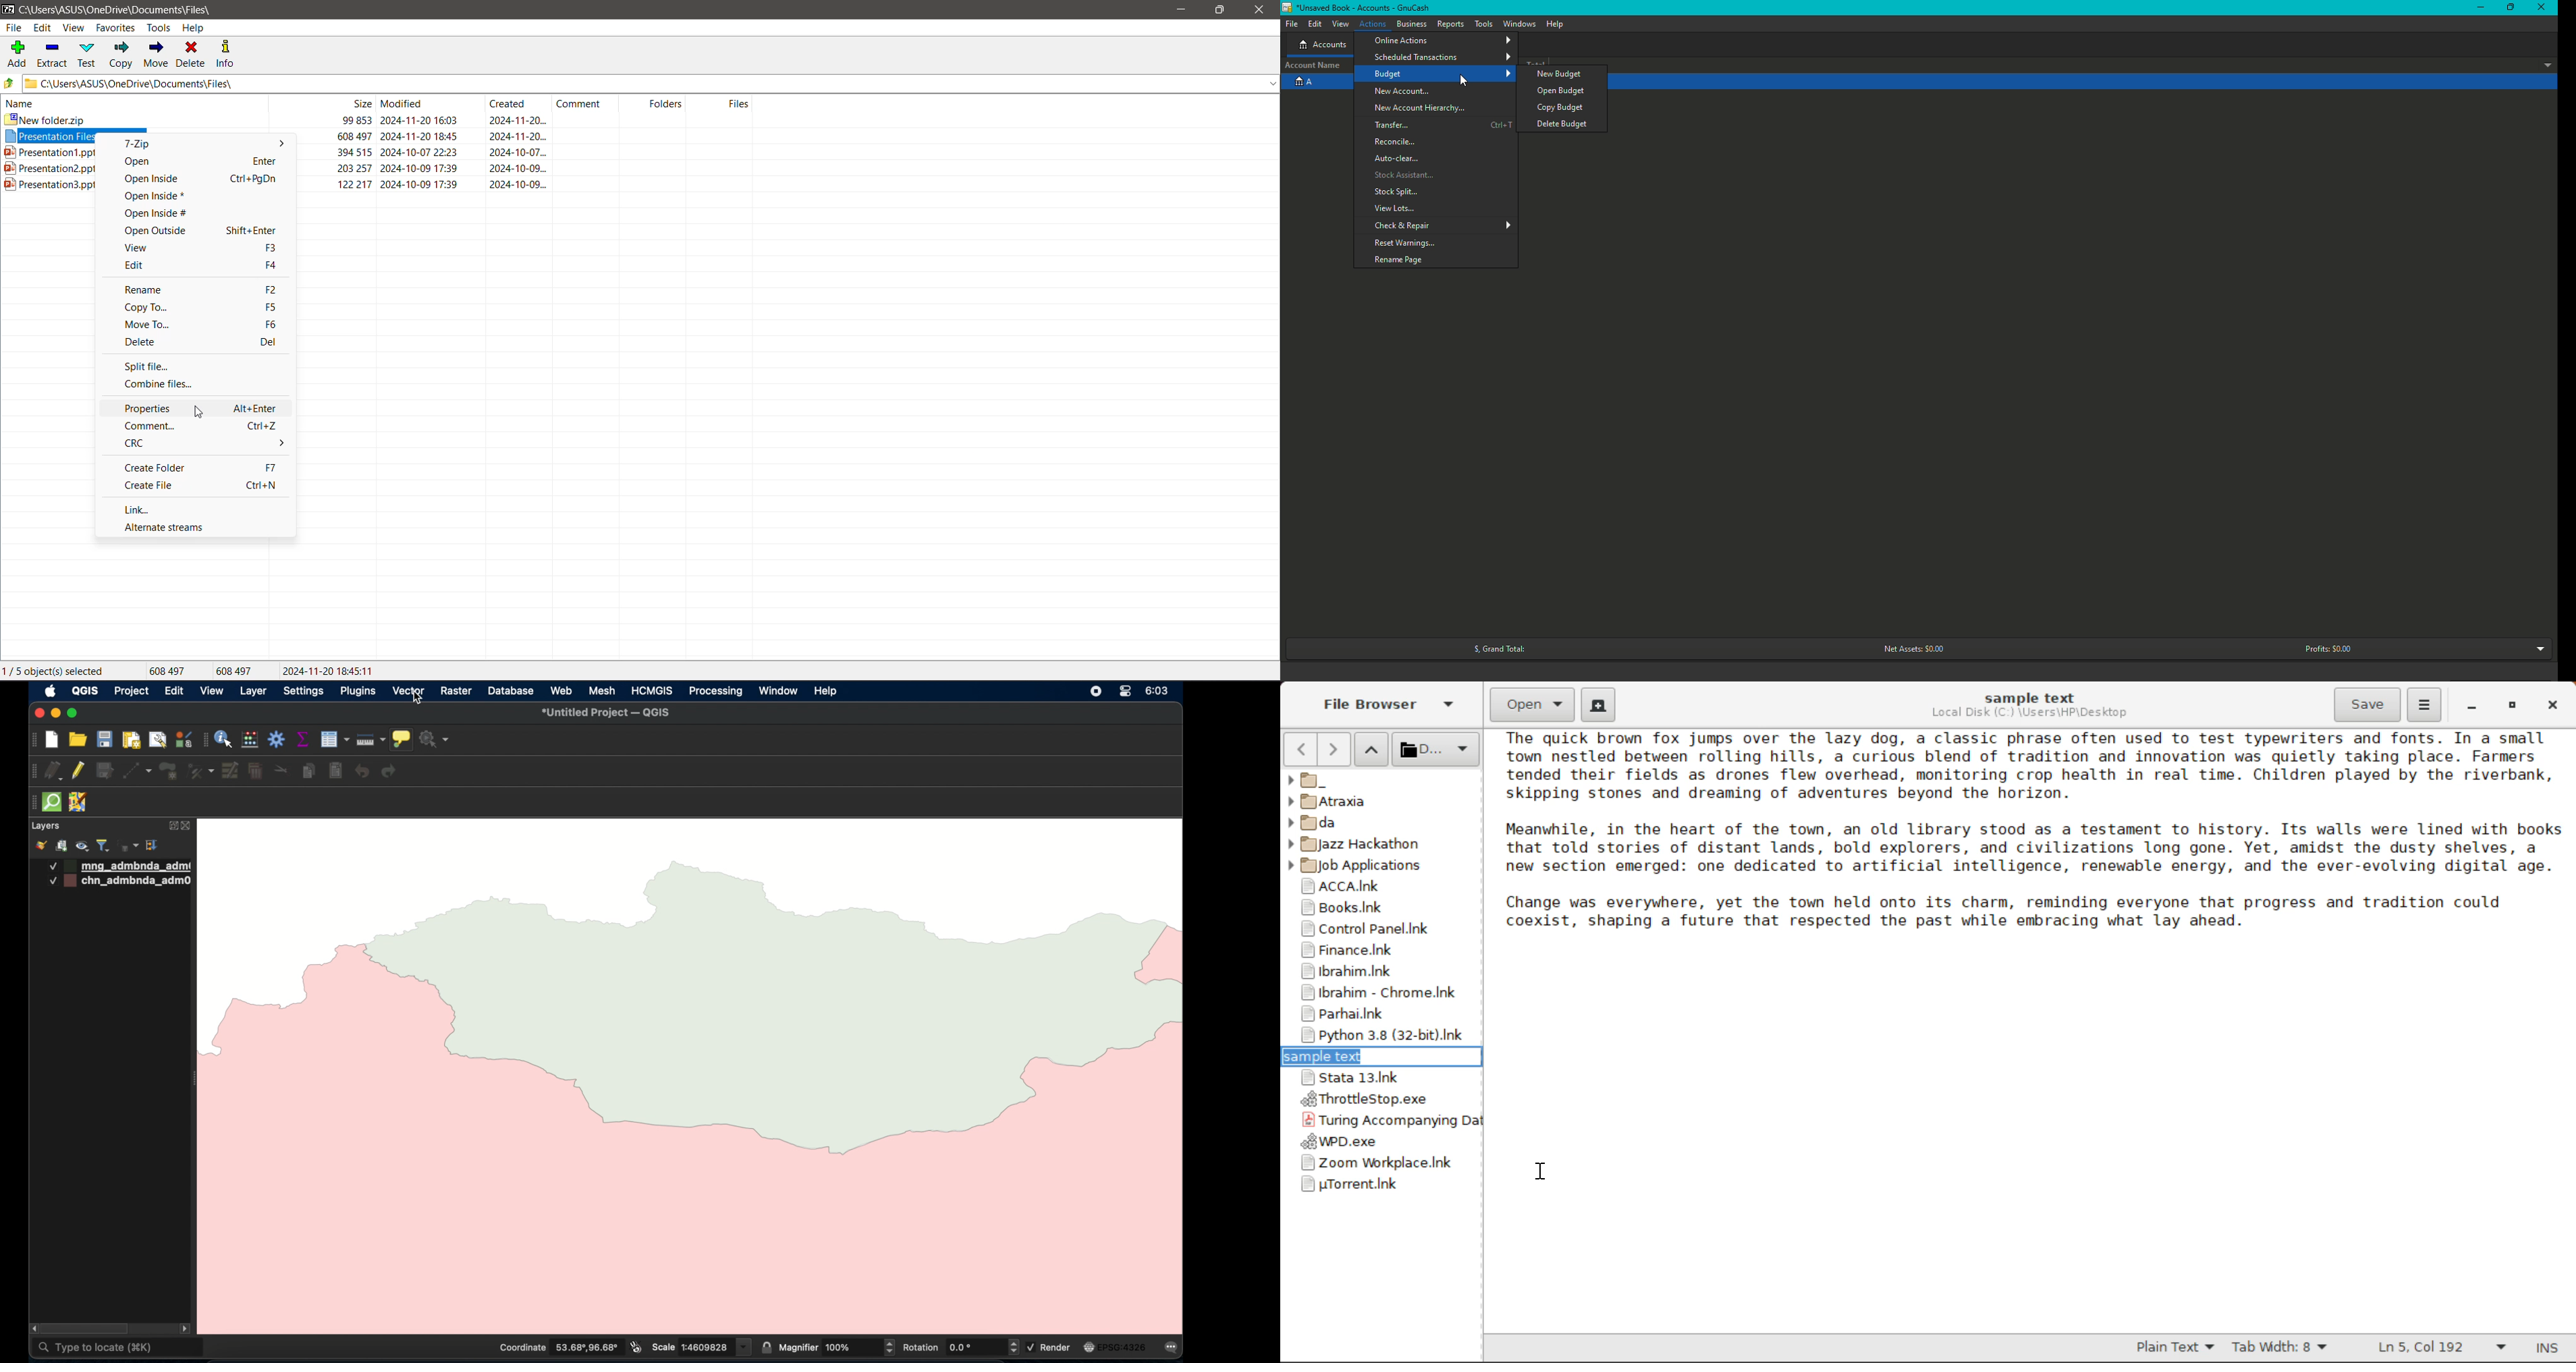 The width and height of the screenshot is (2576, 1372). Describe the element at coordinates (1443, 41) in the screenshot. I see `Online Actions` at that location.